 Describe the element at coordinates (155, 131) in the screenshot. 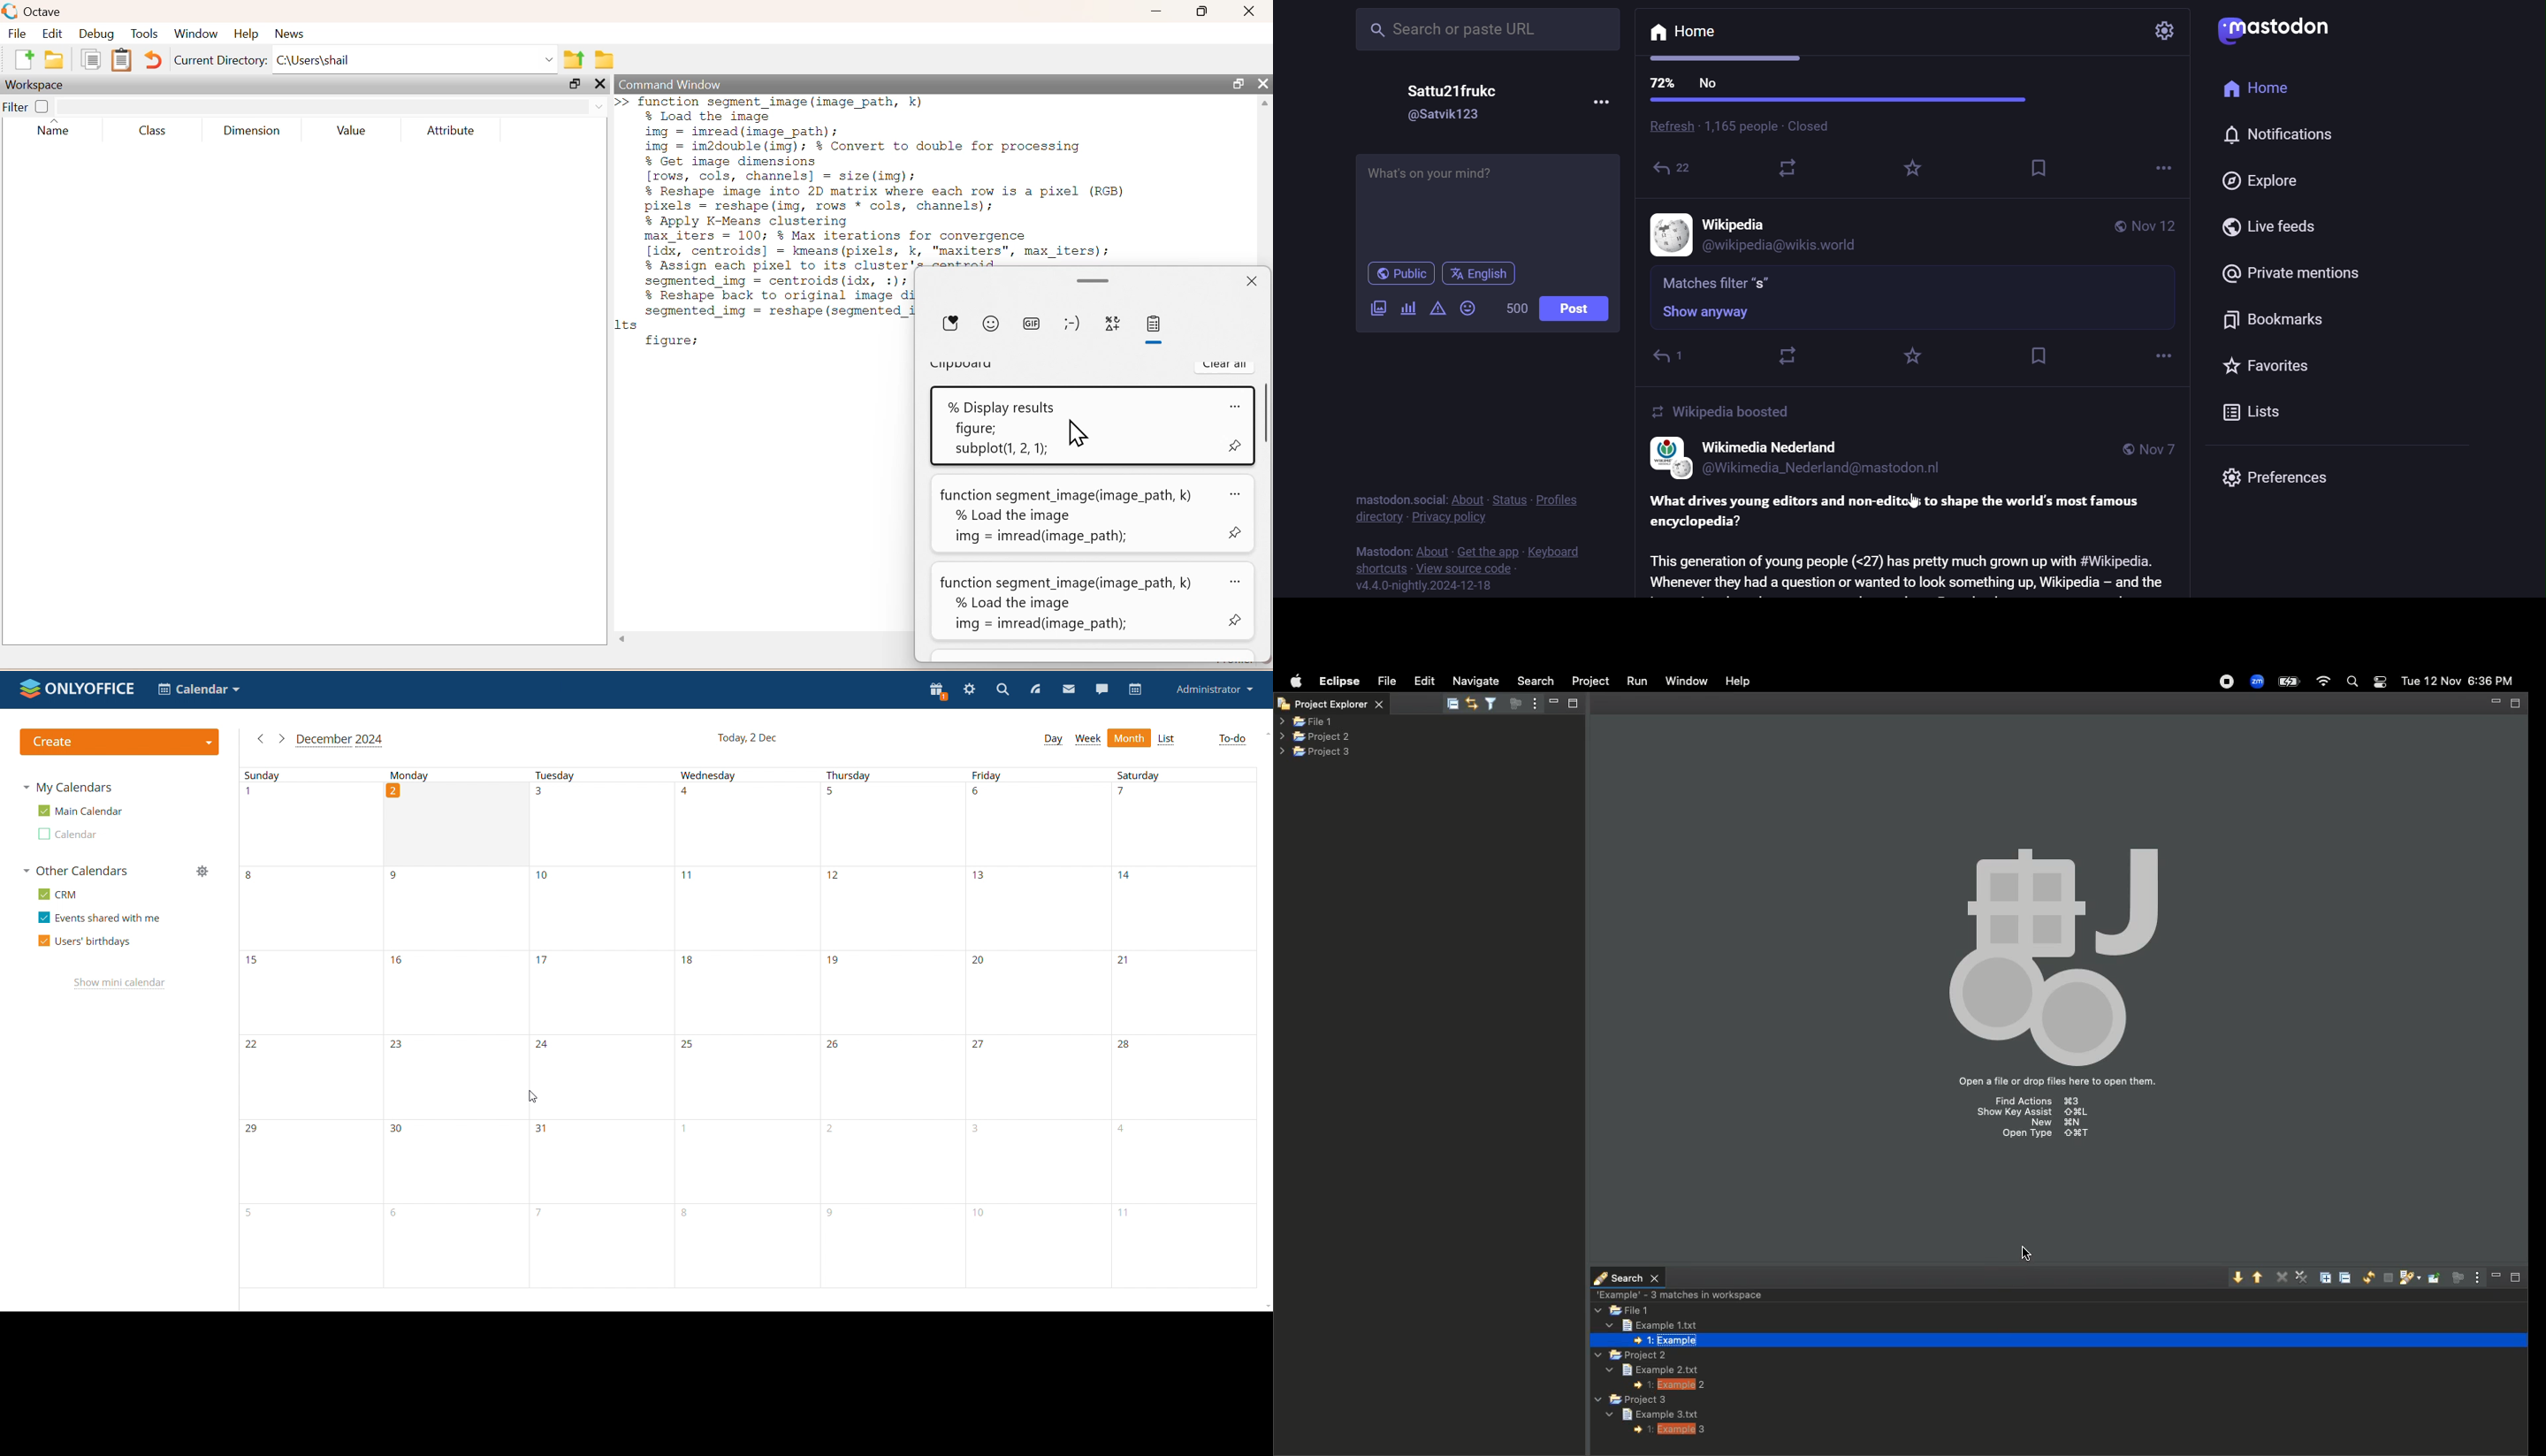

I see `Class` at that location.